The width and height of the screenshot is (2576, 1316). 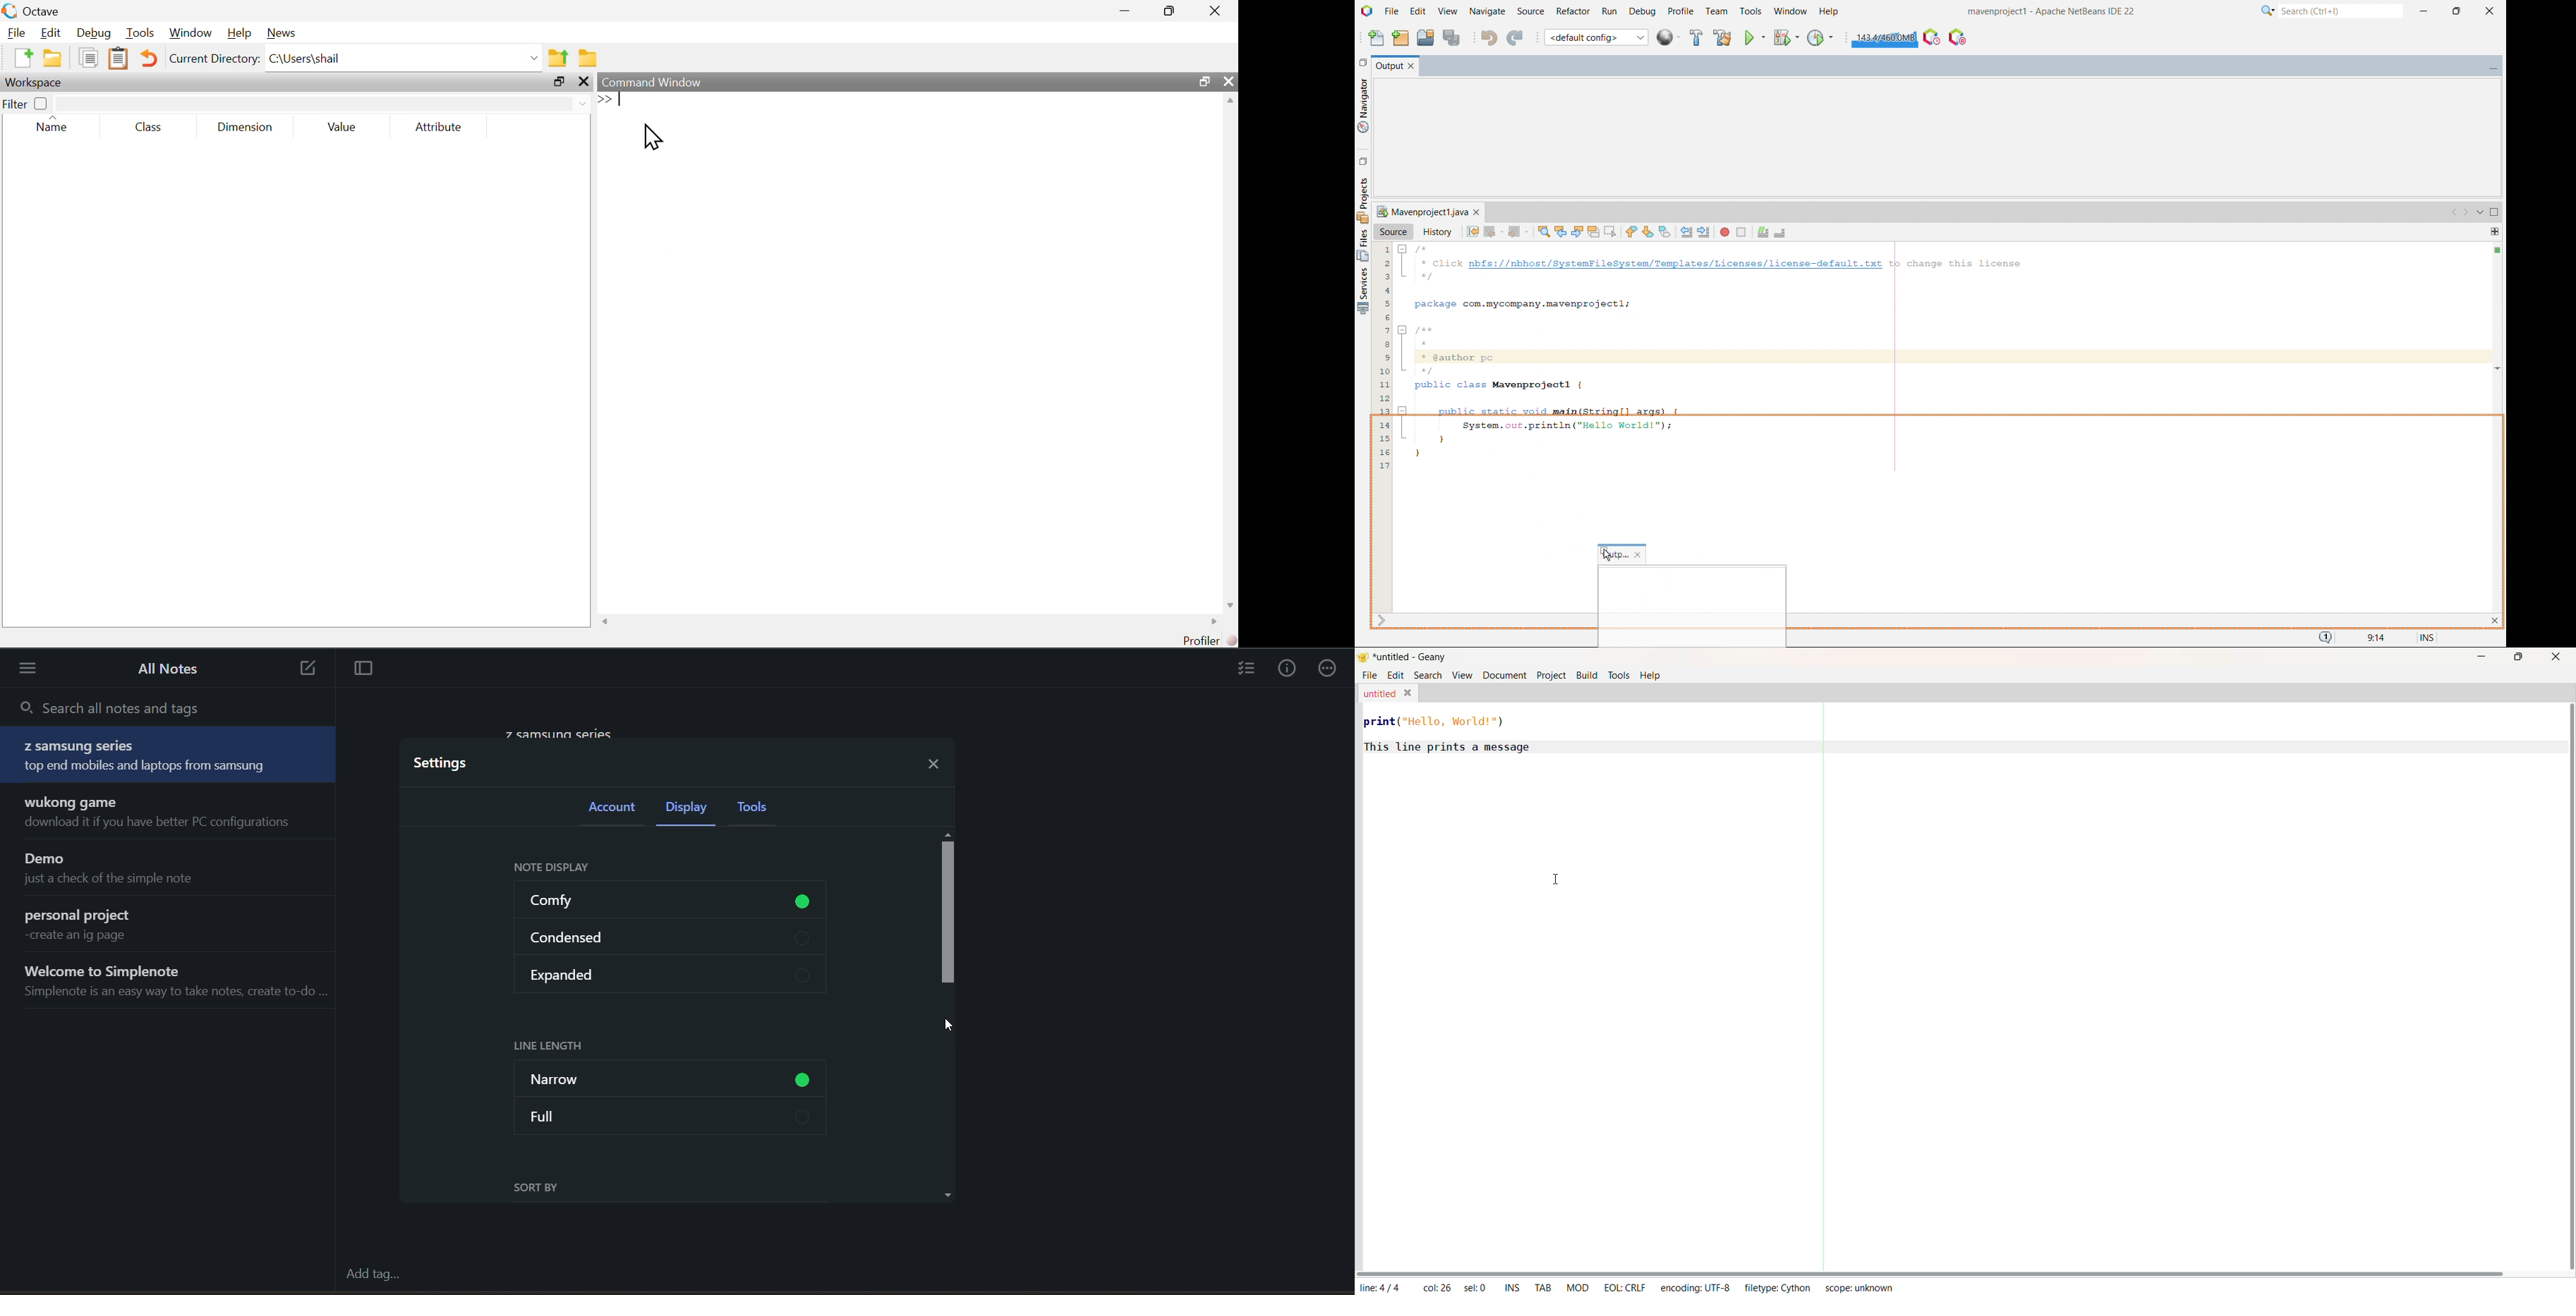 I want to click on find next occurance, so click(x=1577, y=231).